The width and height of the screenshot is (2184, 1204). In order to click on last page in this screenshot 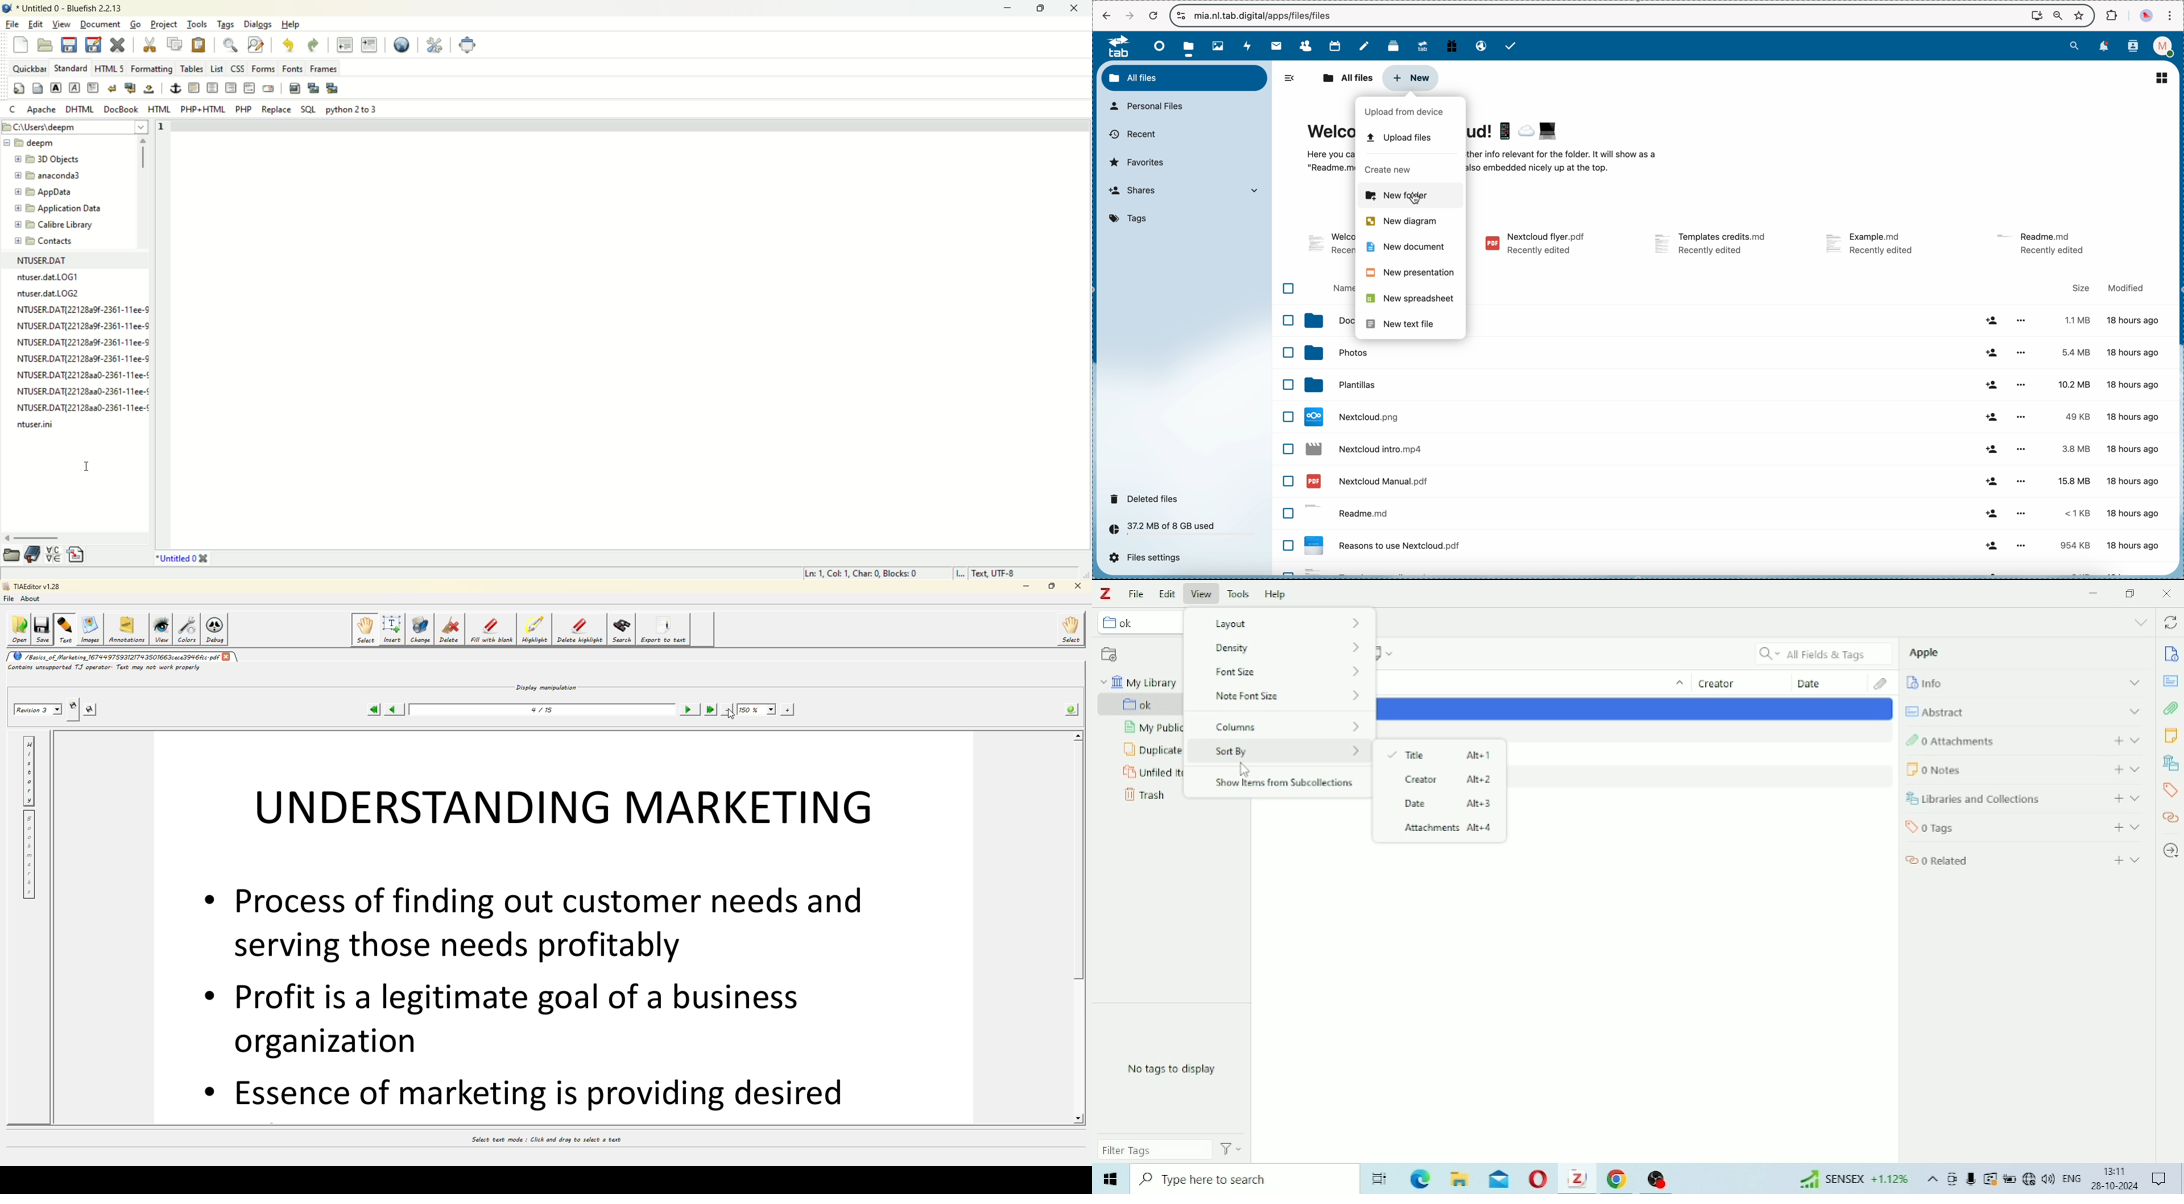, I will do `click(712, 709)`.